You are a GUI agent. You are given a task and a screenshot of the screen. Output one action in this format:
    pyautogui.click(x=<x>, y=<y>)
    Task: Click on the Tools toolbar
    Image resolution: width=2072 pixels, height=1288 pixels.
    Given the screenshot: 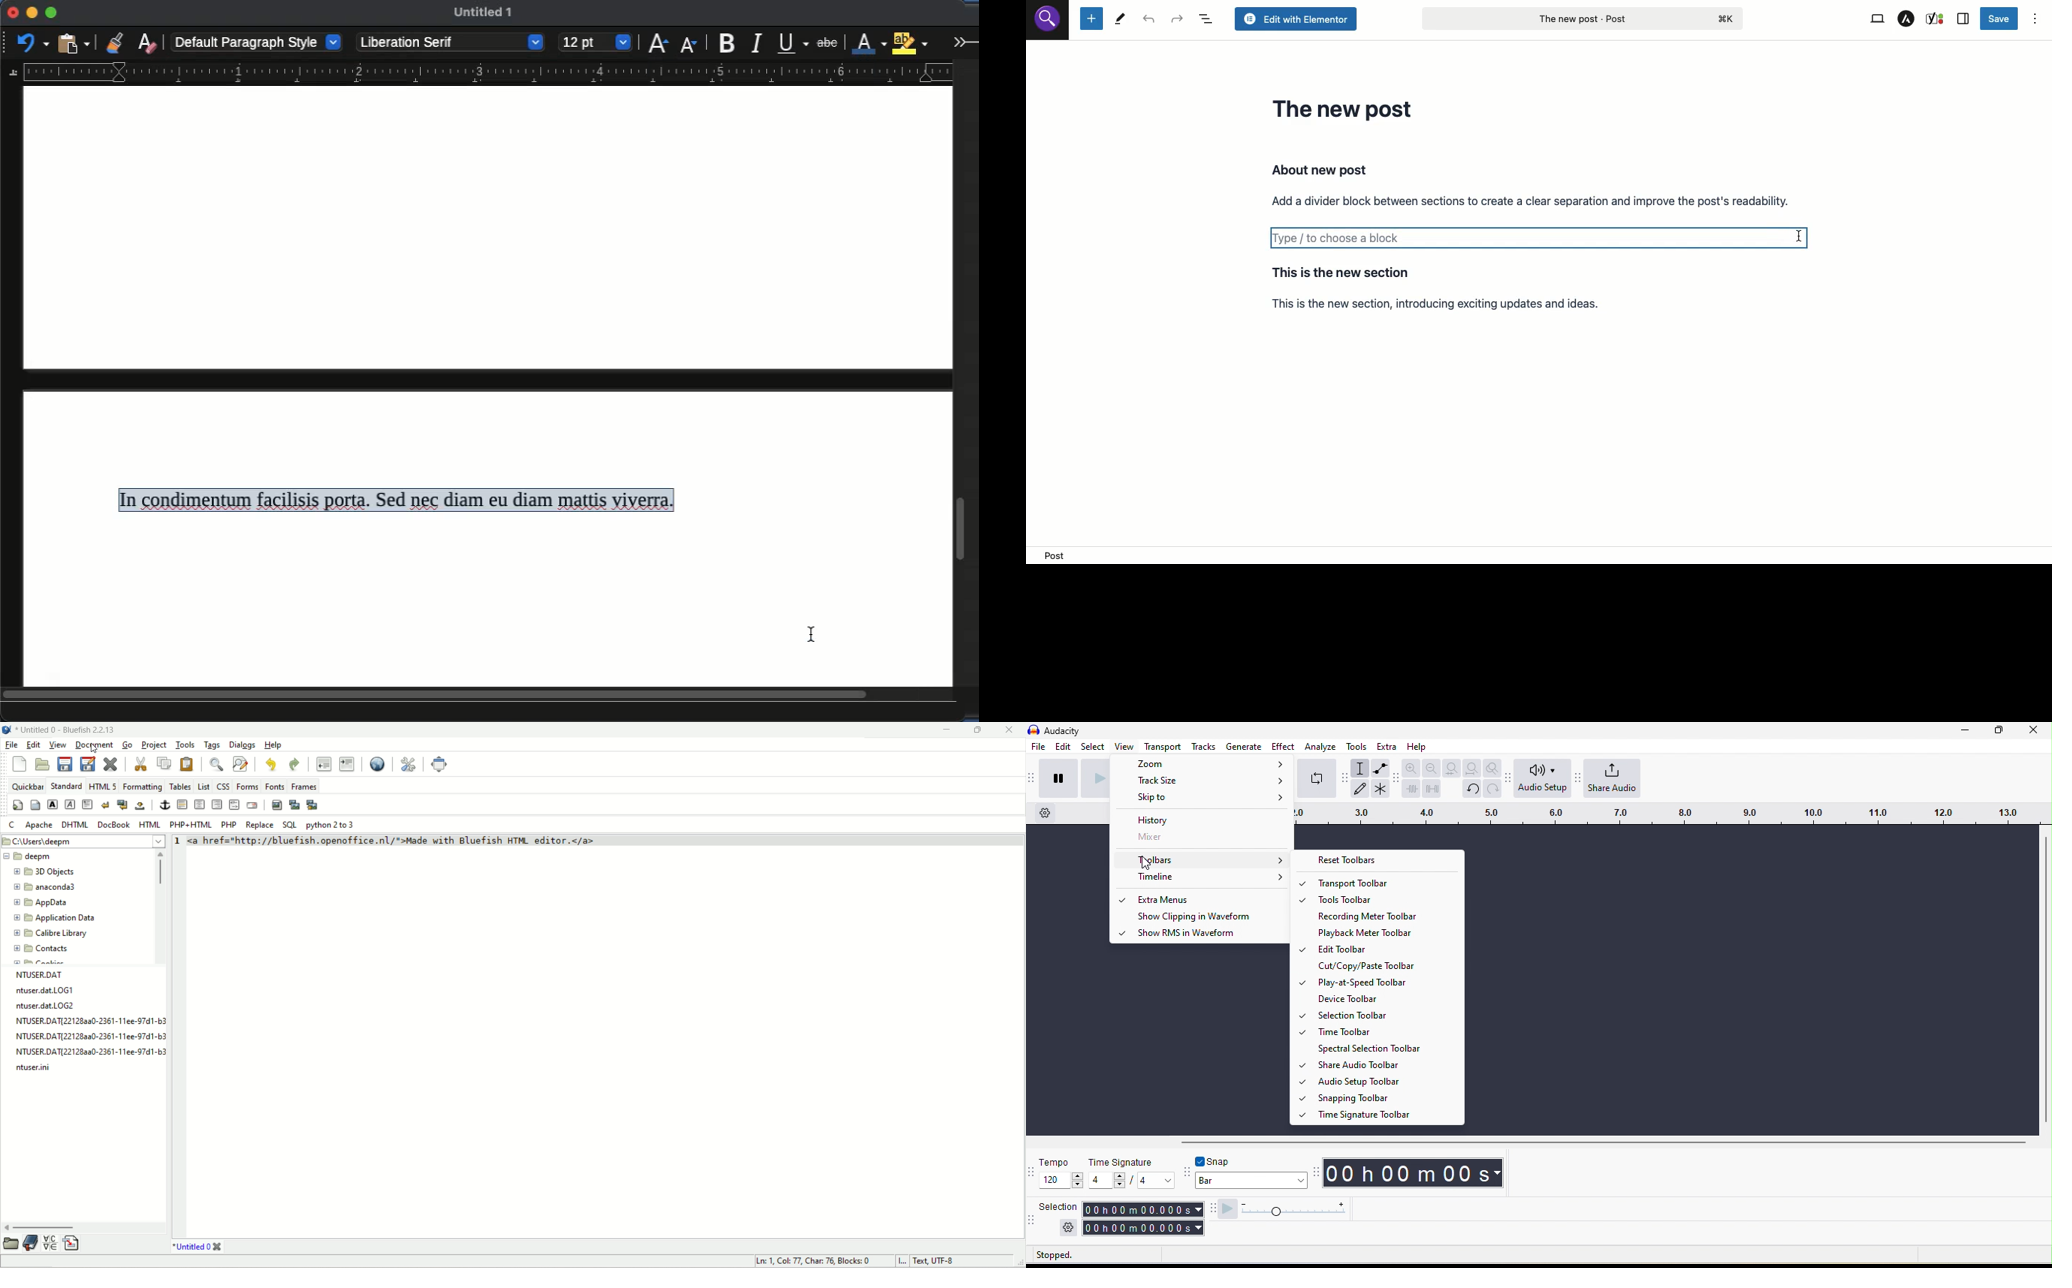 What is the action you would take?
    pyautogui.click(x=1386, y=899)
    